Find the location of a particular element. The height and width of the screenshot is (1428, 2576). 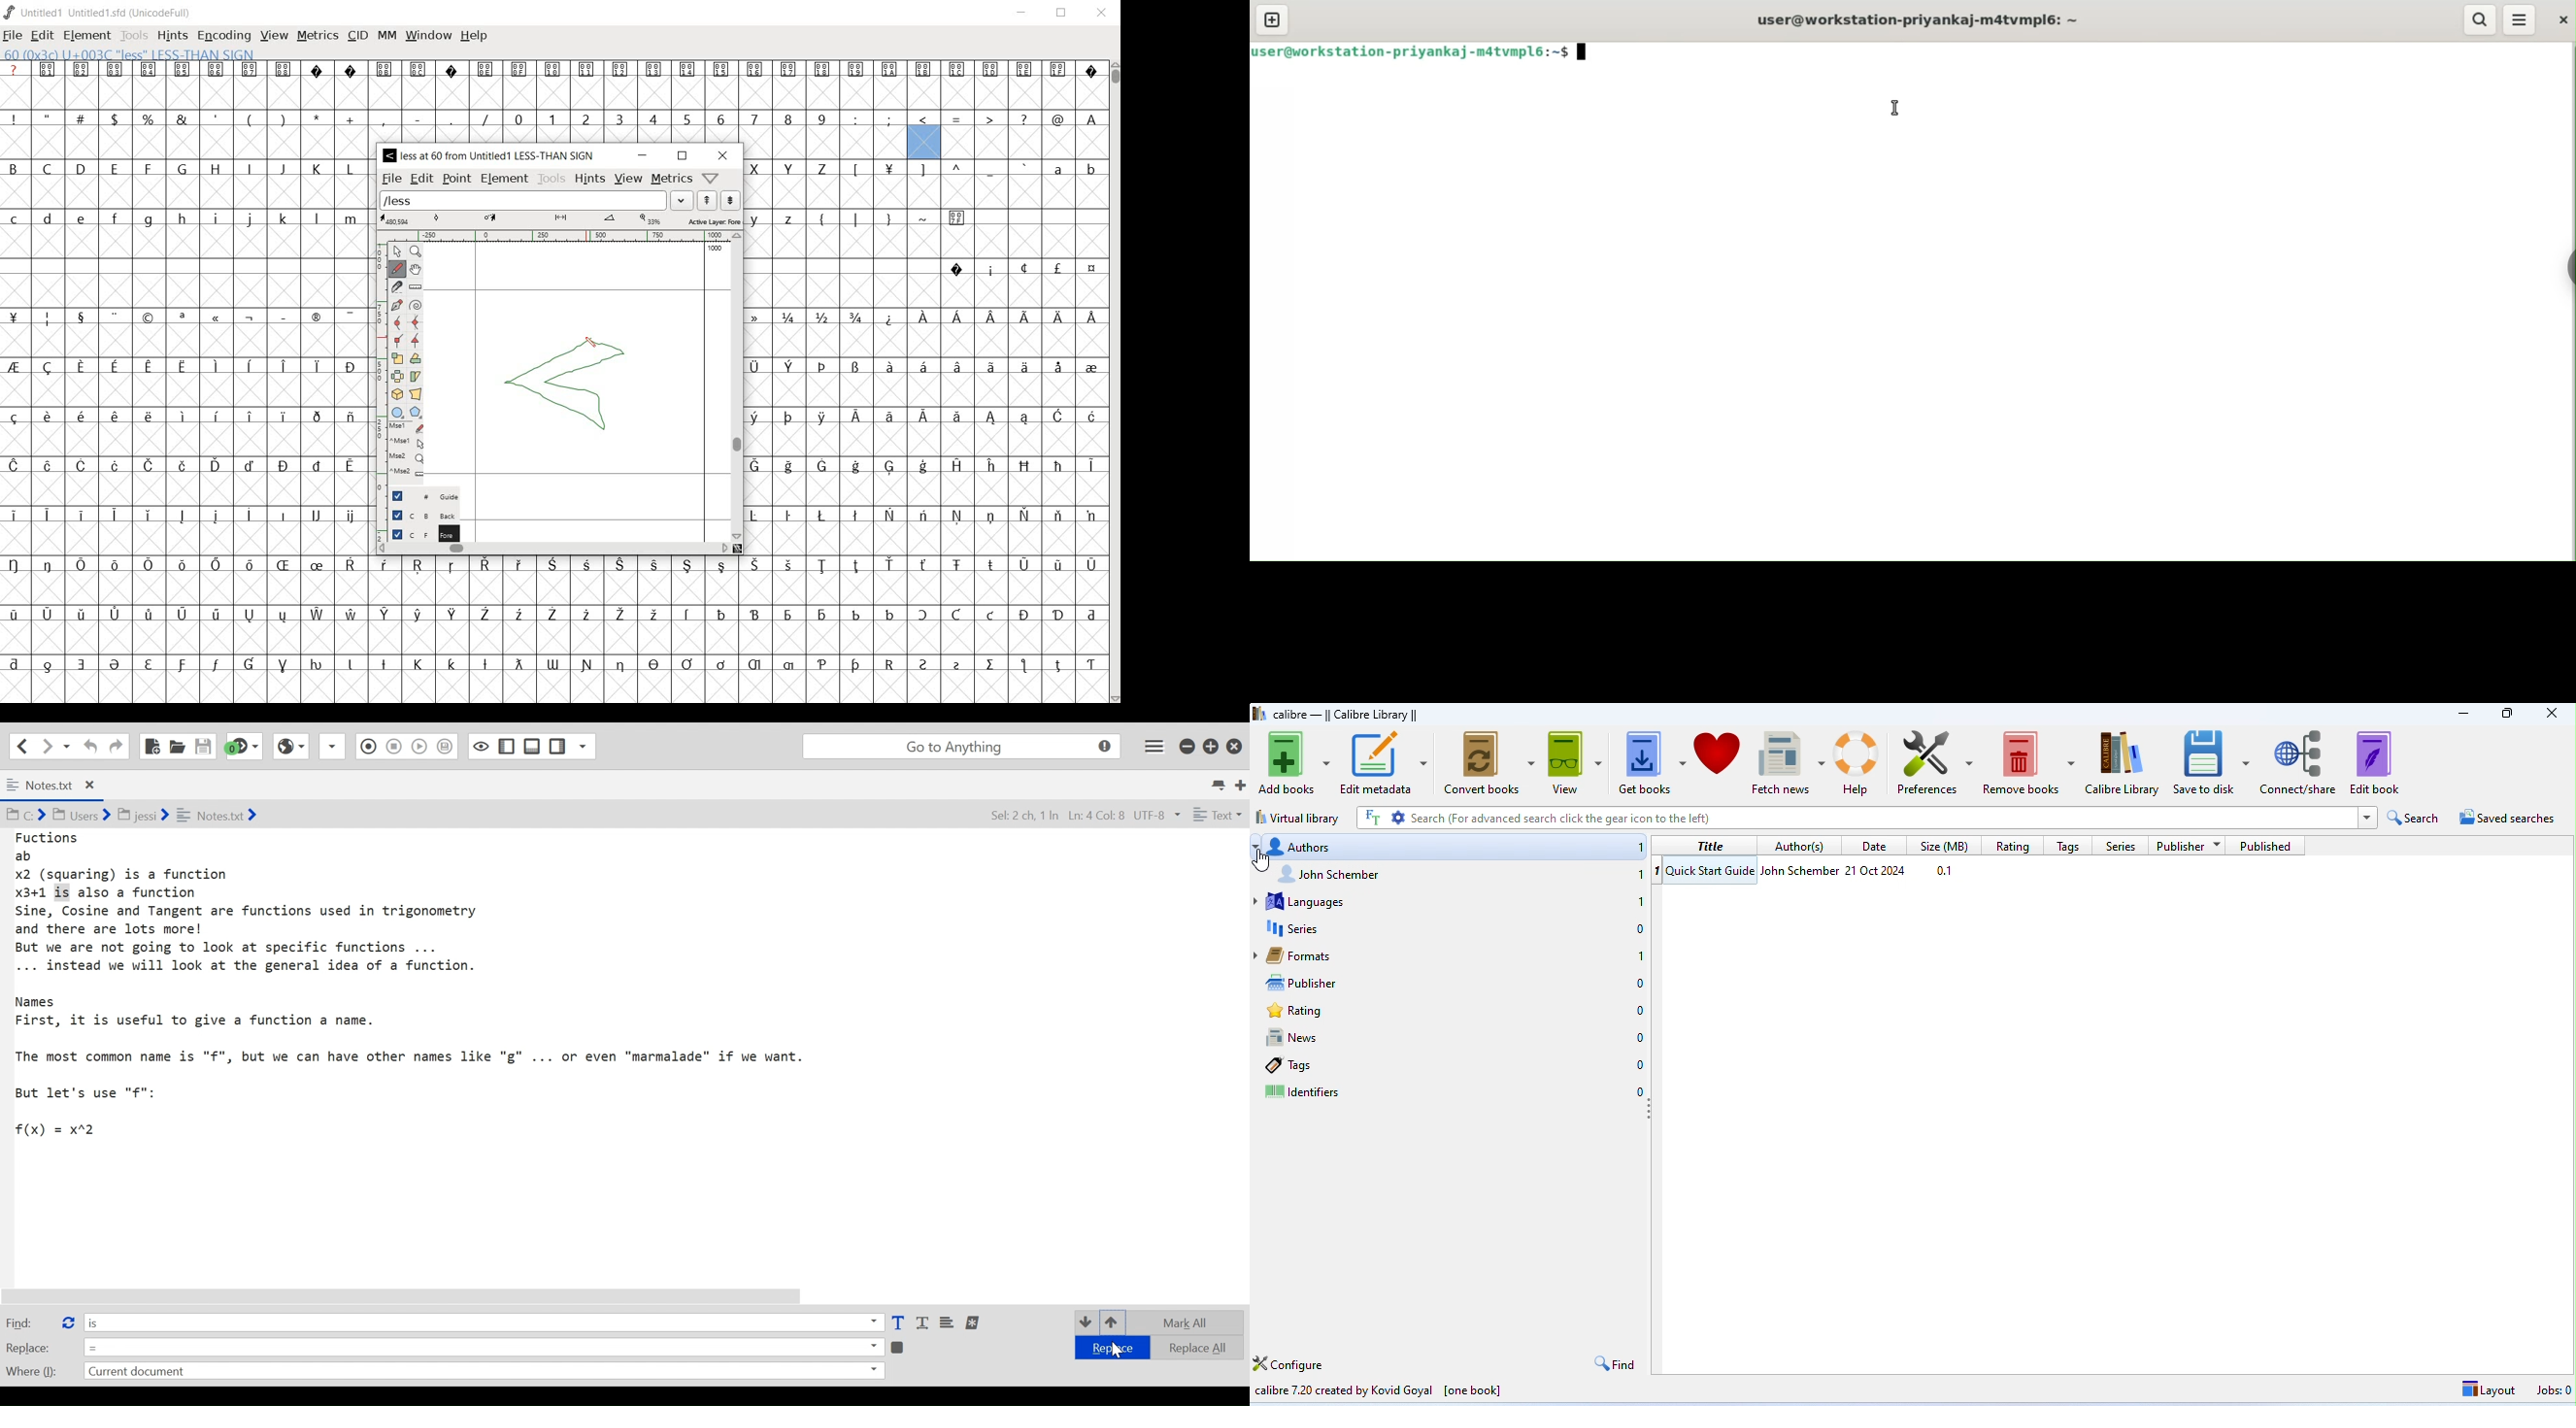

view is located at coordinates (1576, 762).